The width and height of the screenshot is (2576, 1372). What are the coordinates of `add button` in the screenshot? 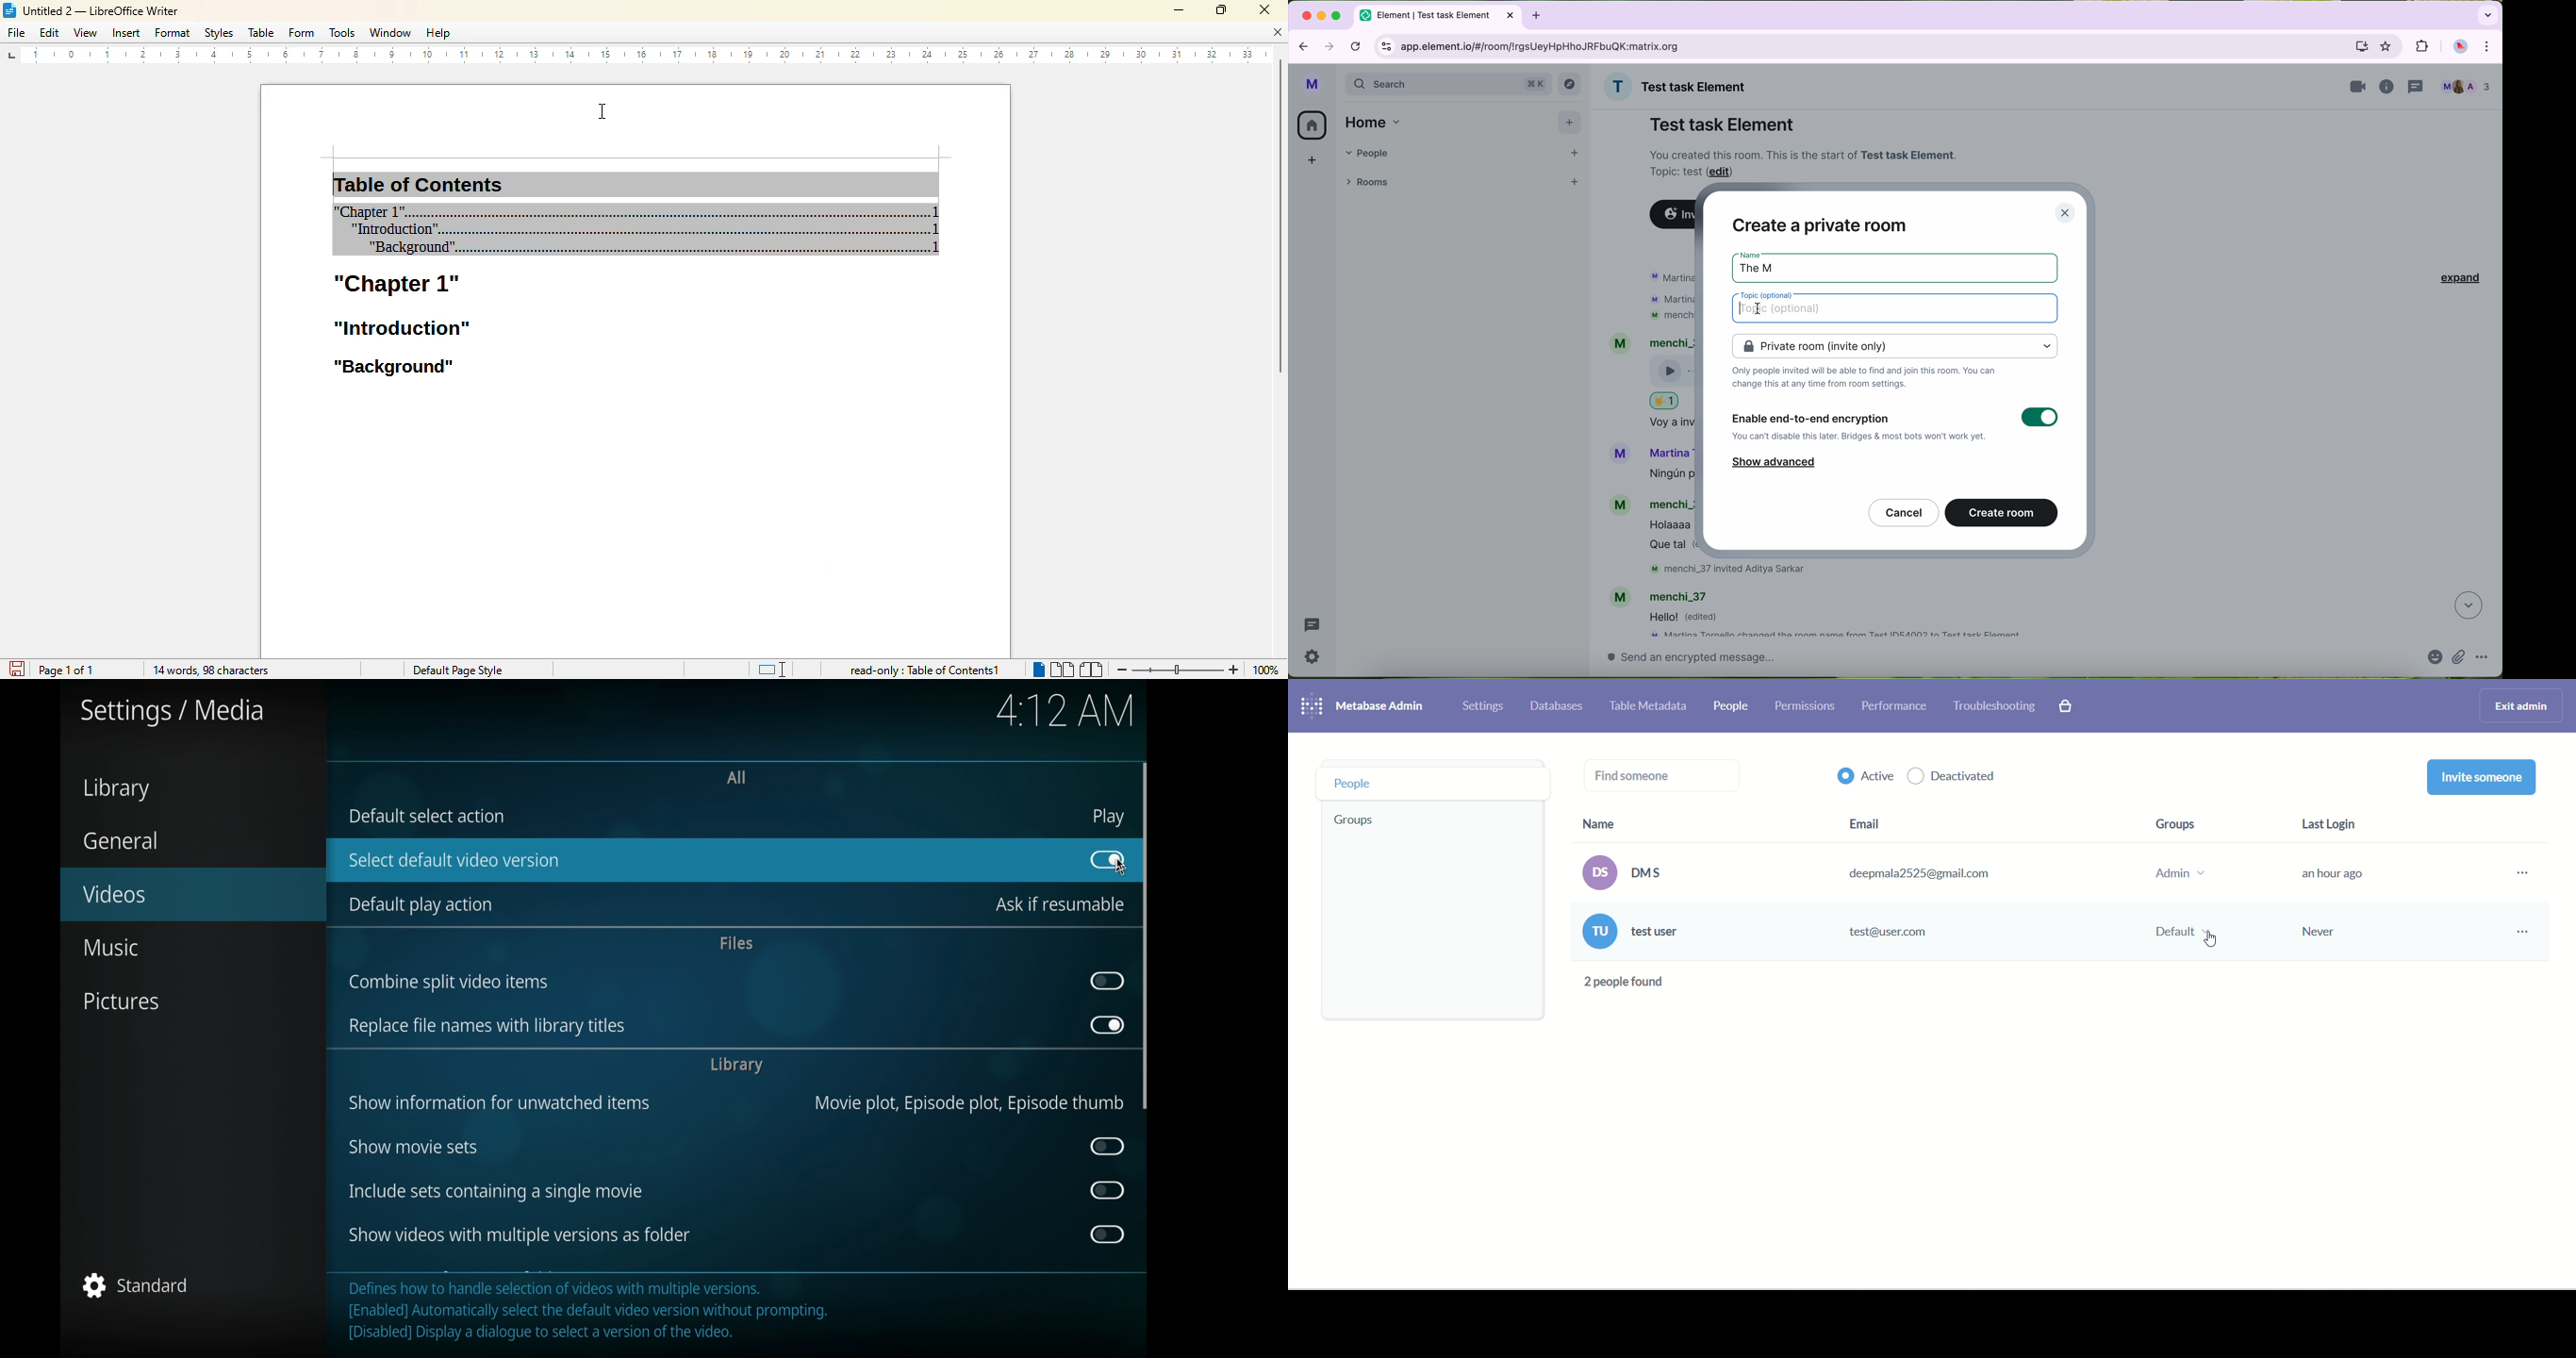 It's located at (1570, 121).